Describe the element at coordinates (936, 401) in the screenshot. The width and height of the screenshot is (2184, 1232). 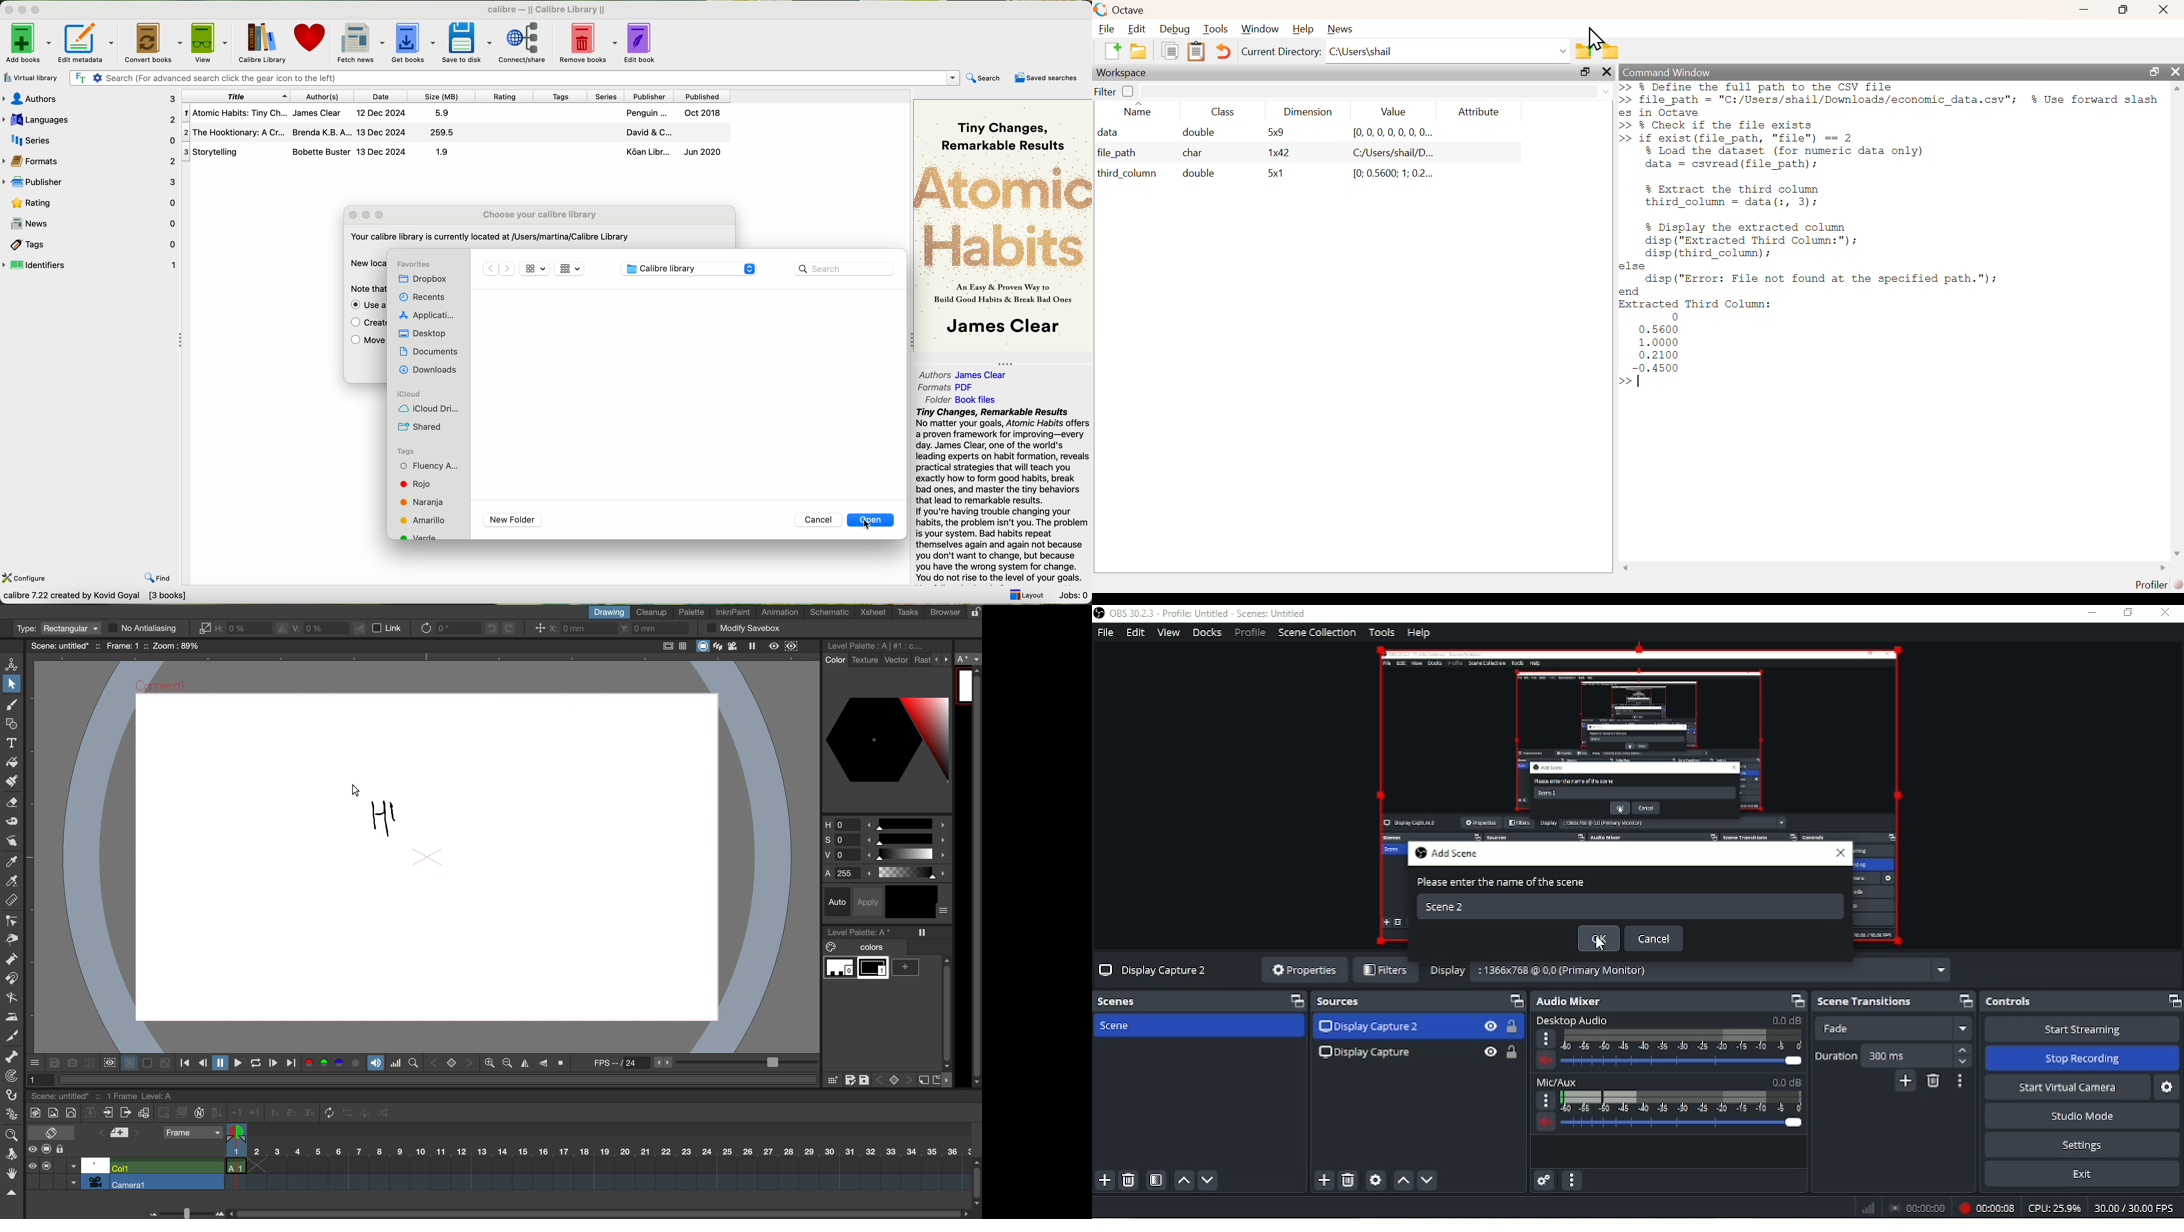
I see `folder` at that location.